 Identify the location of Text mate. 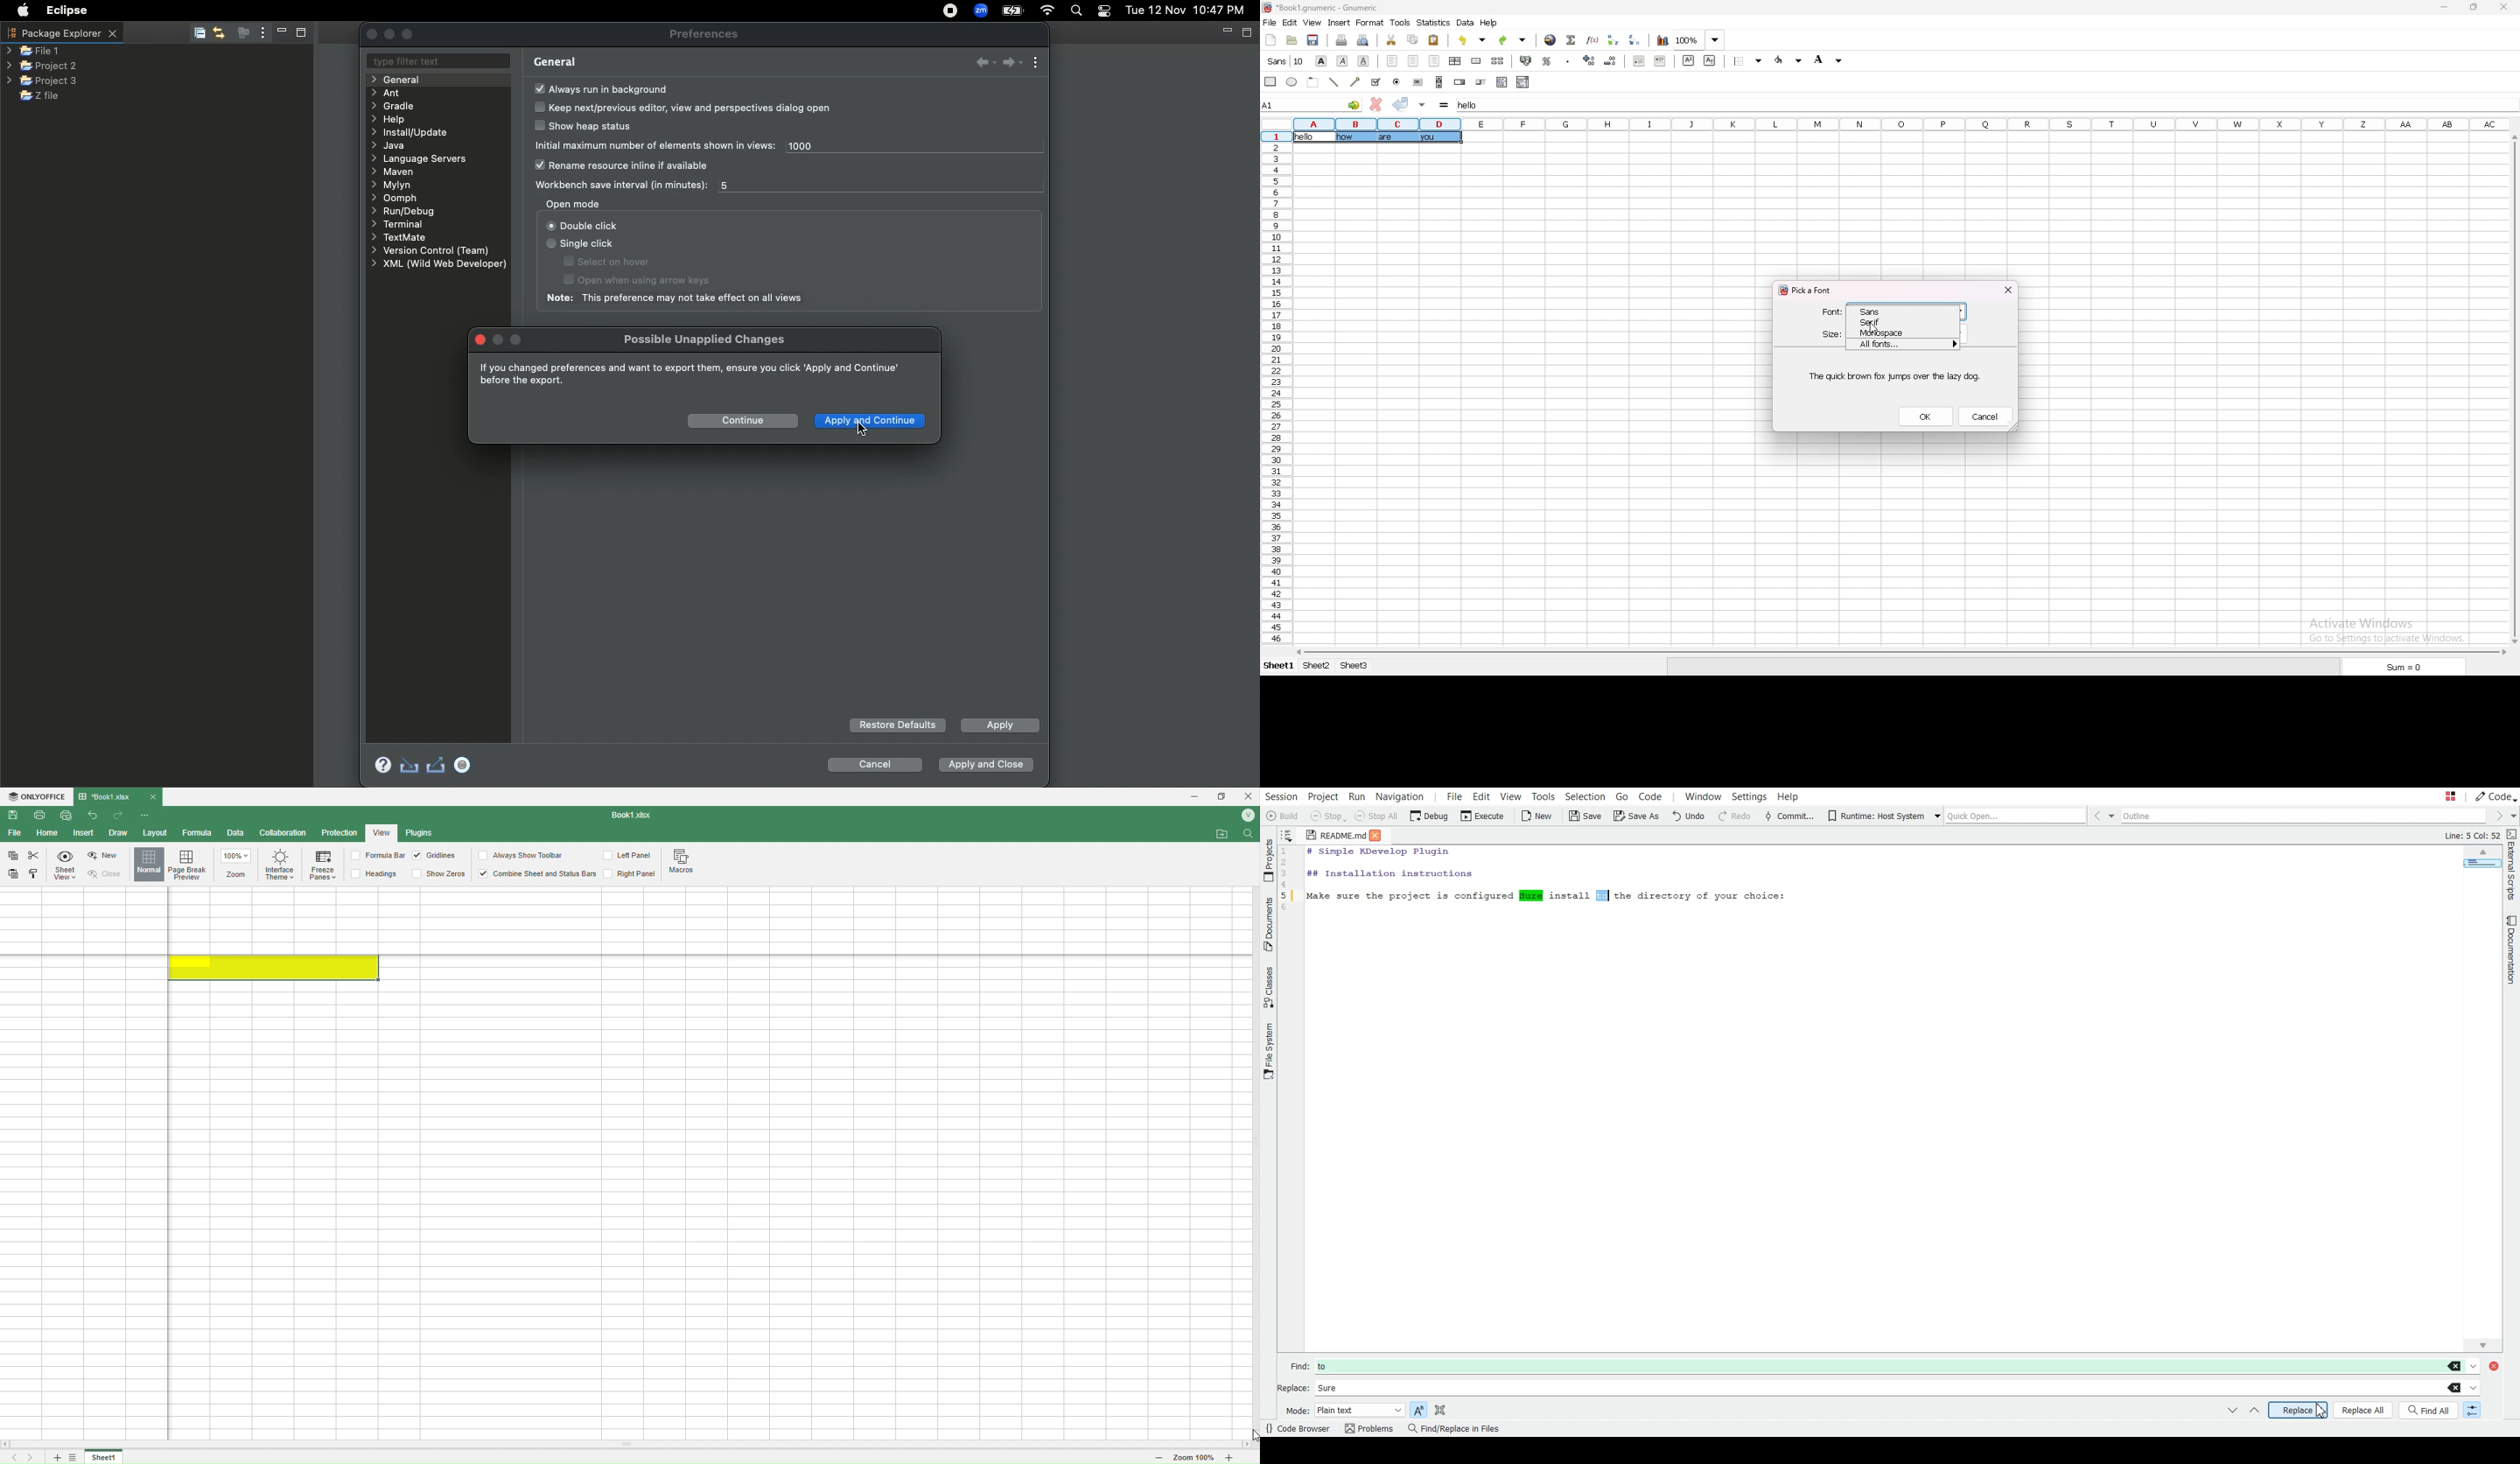
(401, 238).